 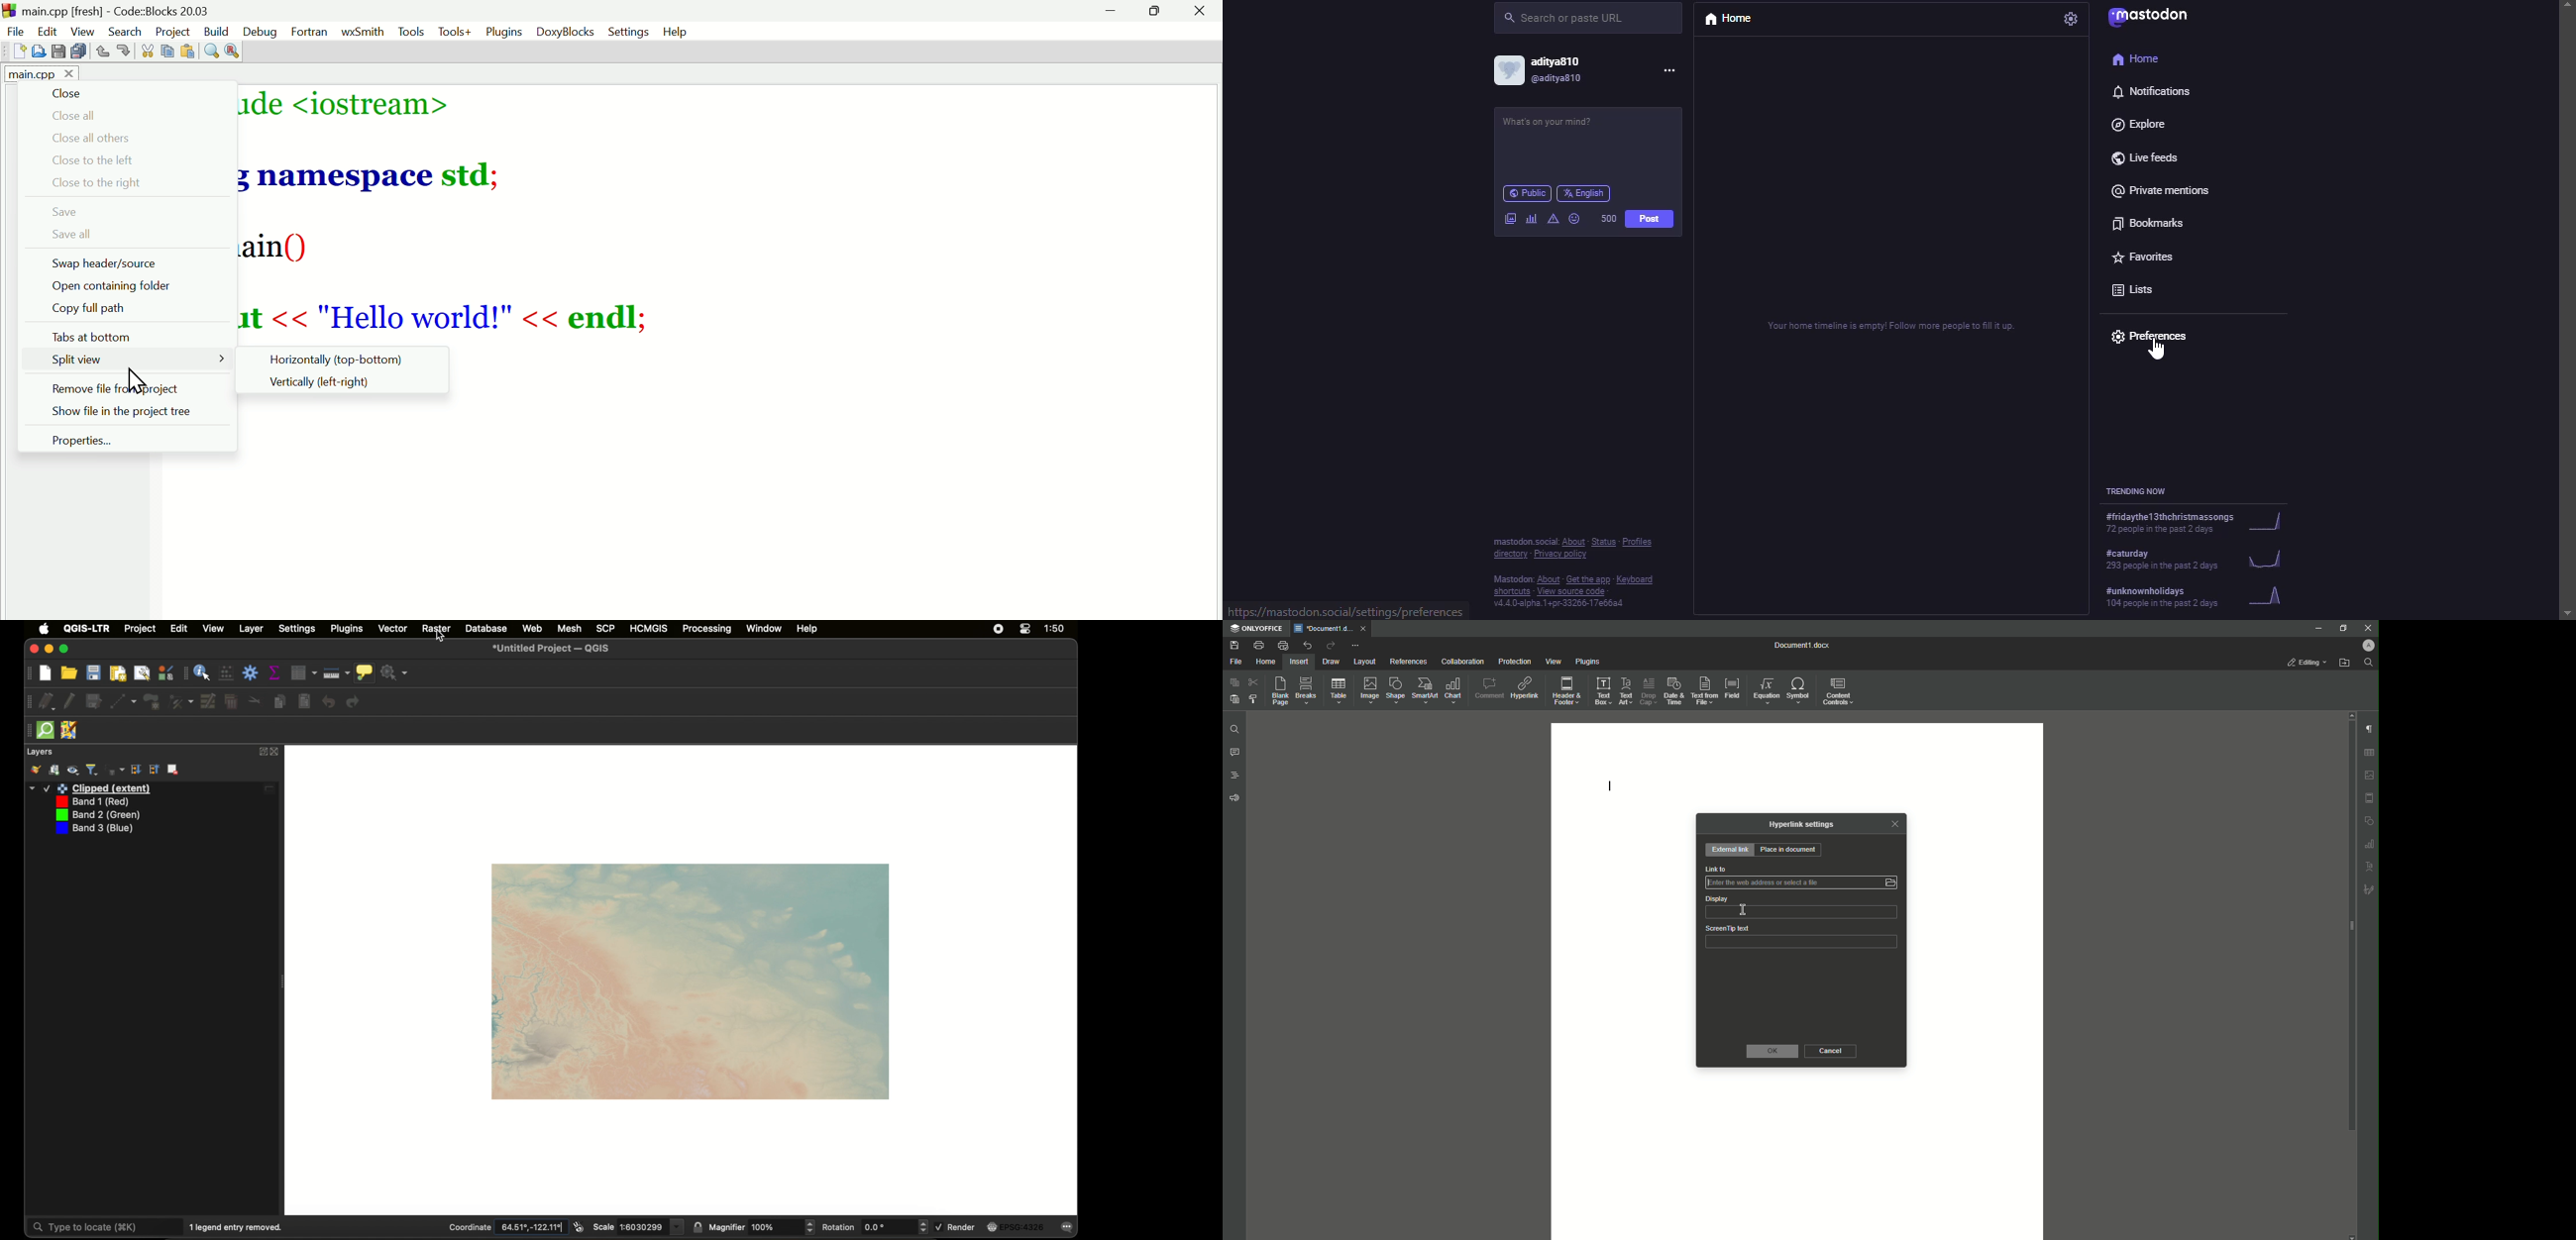 I want to click on Date and Time, so click(x=1675, y=691).